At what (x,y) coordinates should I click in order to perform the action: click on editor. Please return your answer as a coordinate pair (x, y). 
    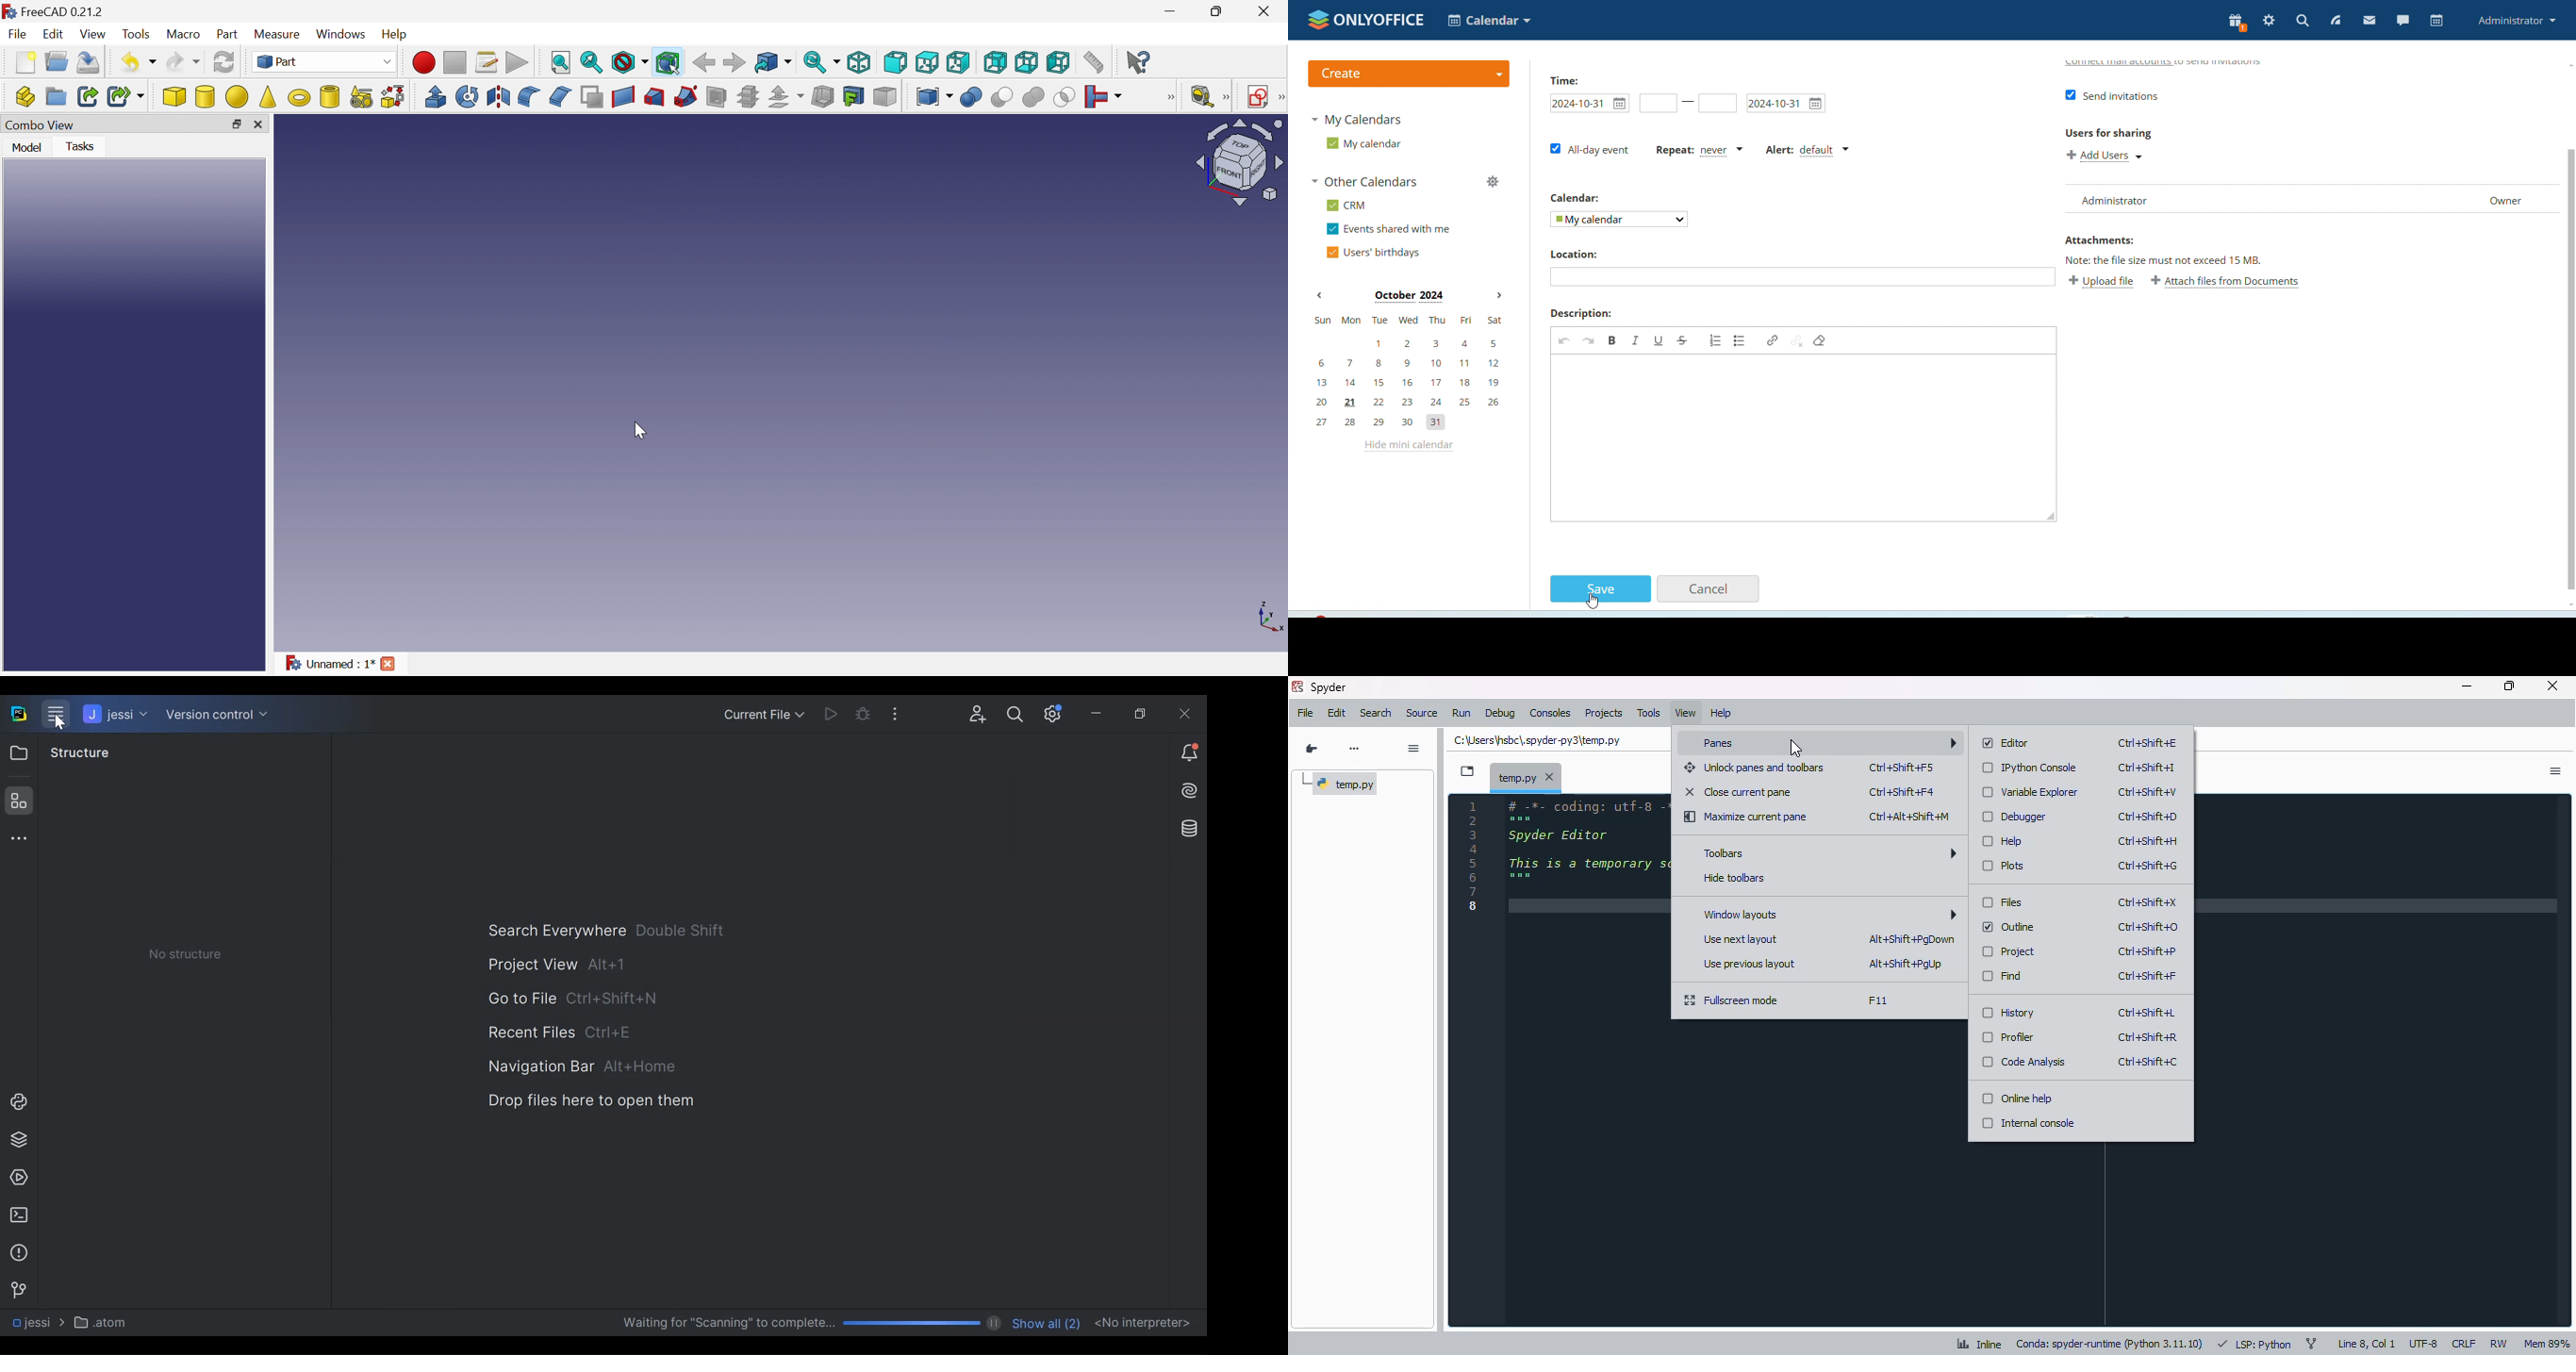
    Looking at the image, I should click on (1586, 1059).